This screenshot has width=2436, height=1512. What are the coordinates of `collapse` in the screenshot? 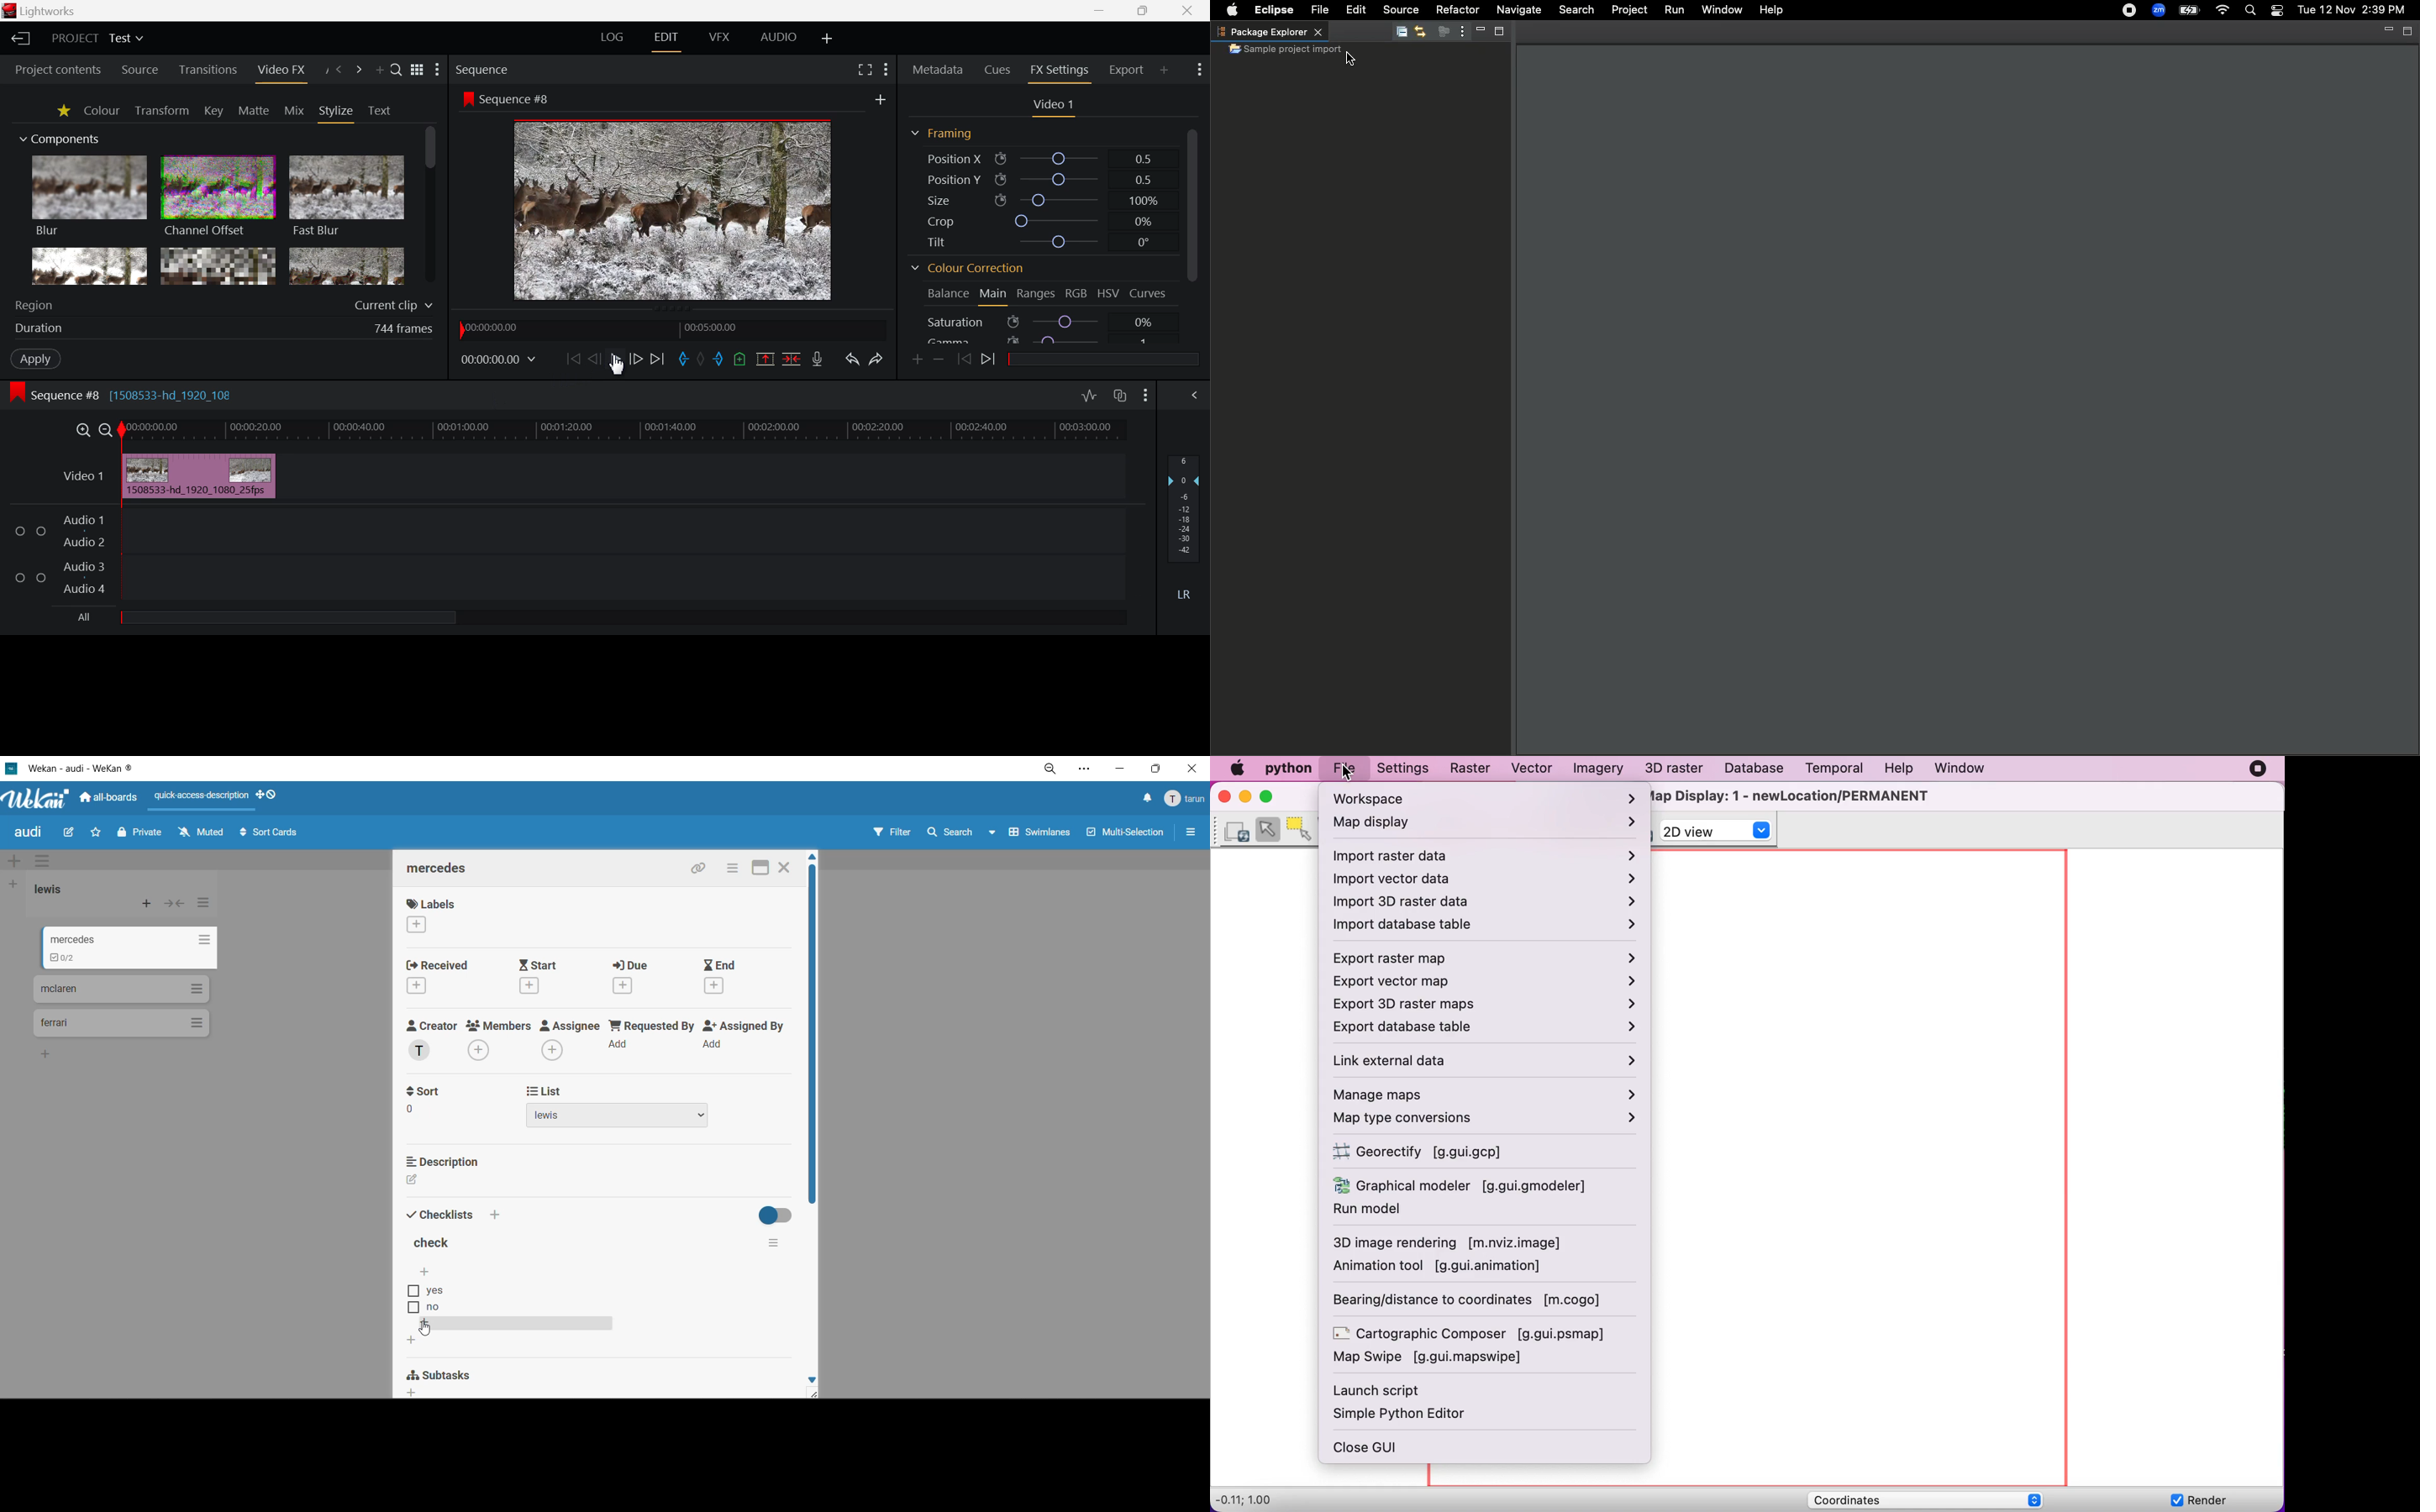 It's located at (174, 904).